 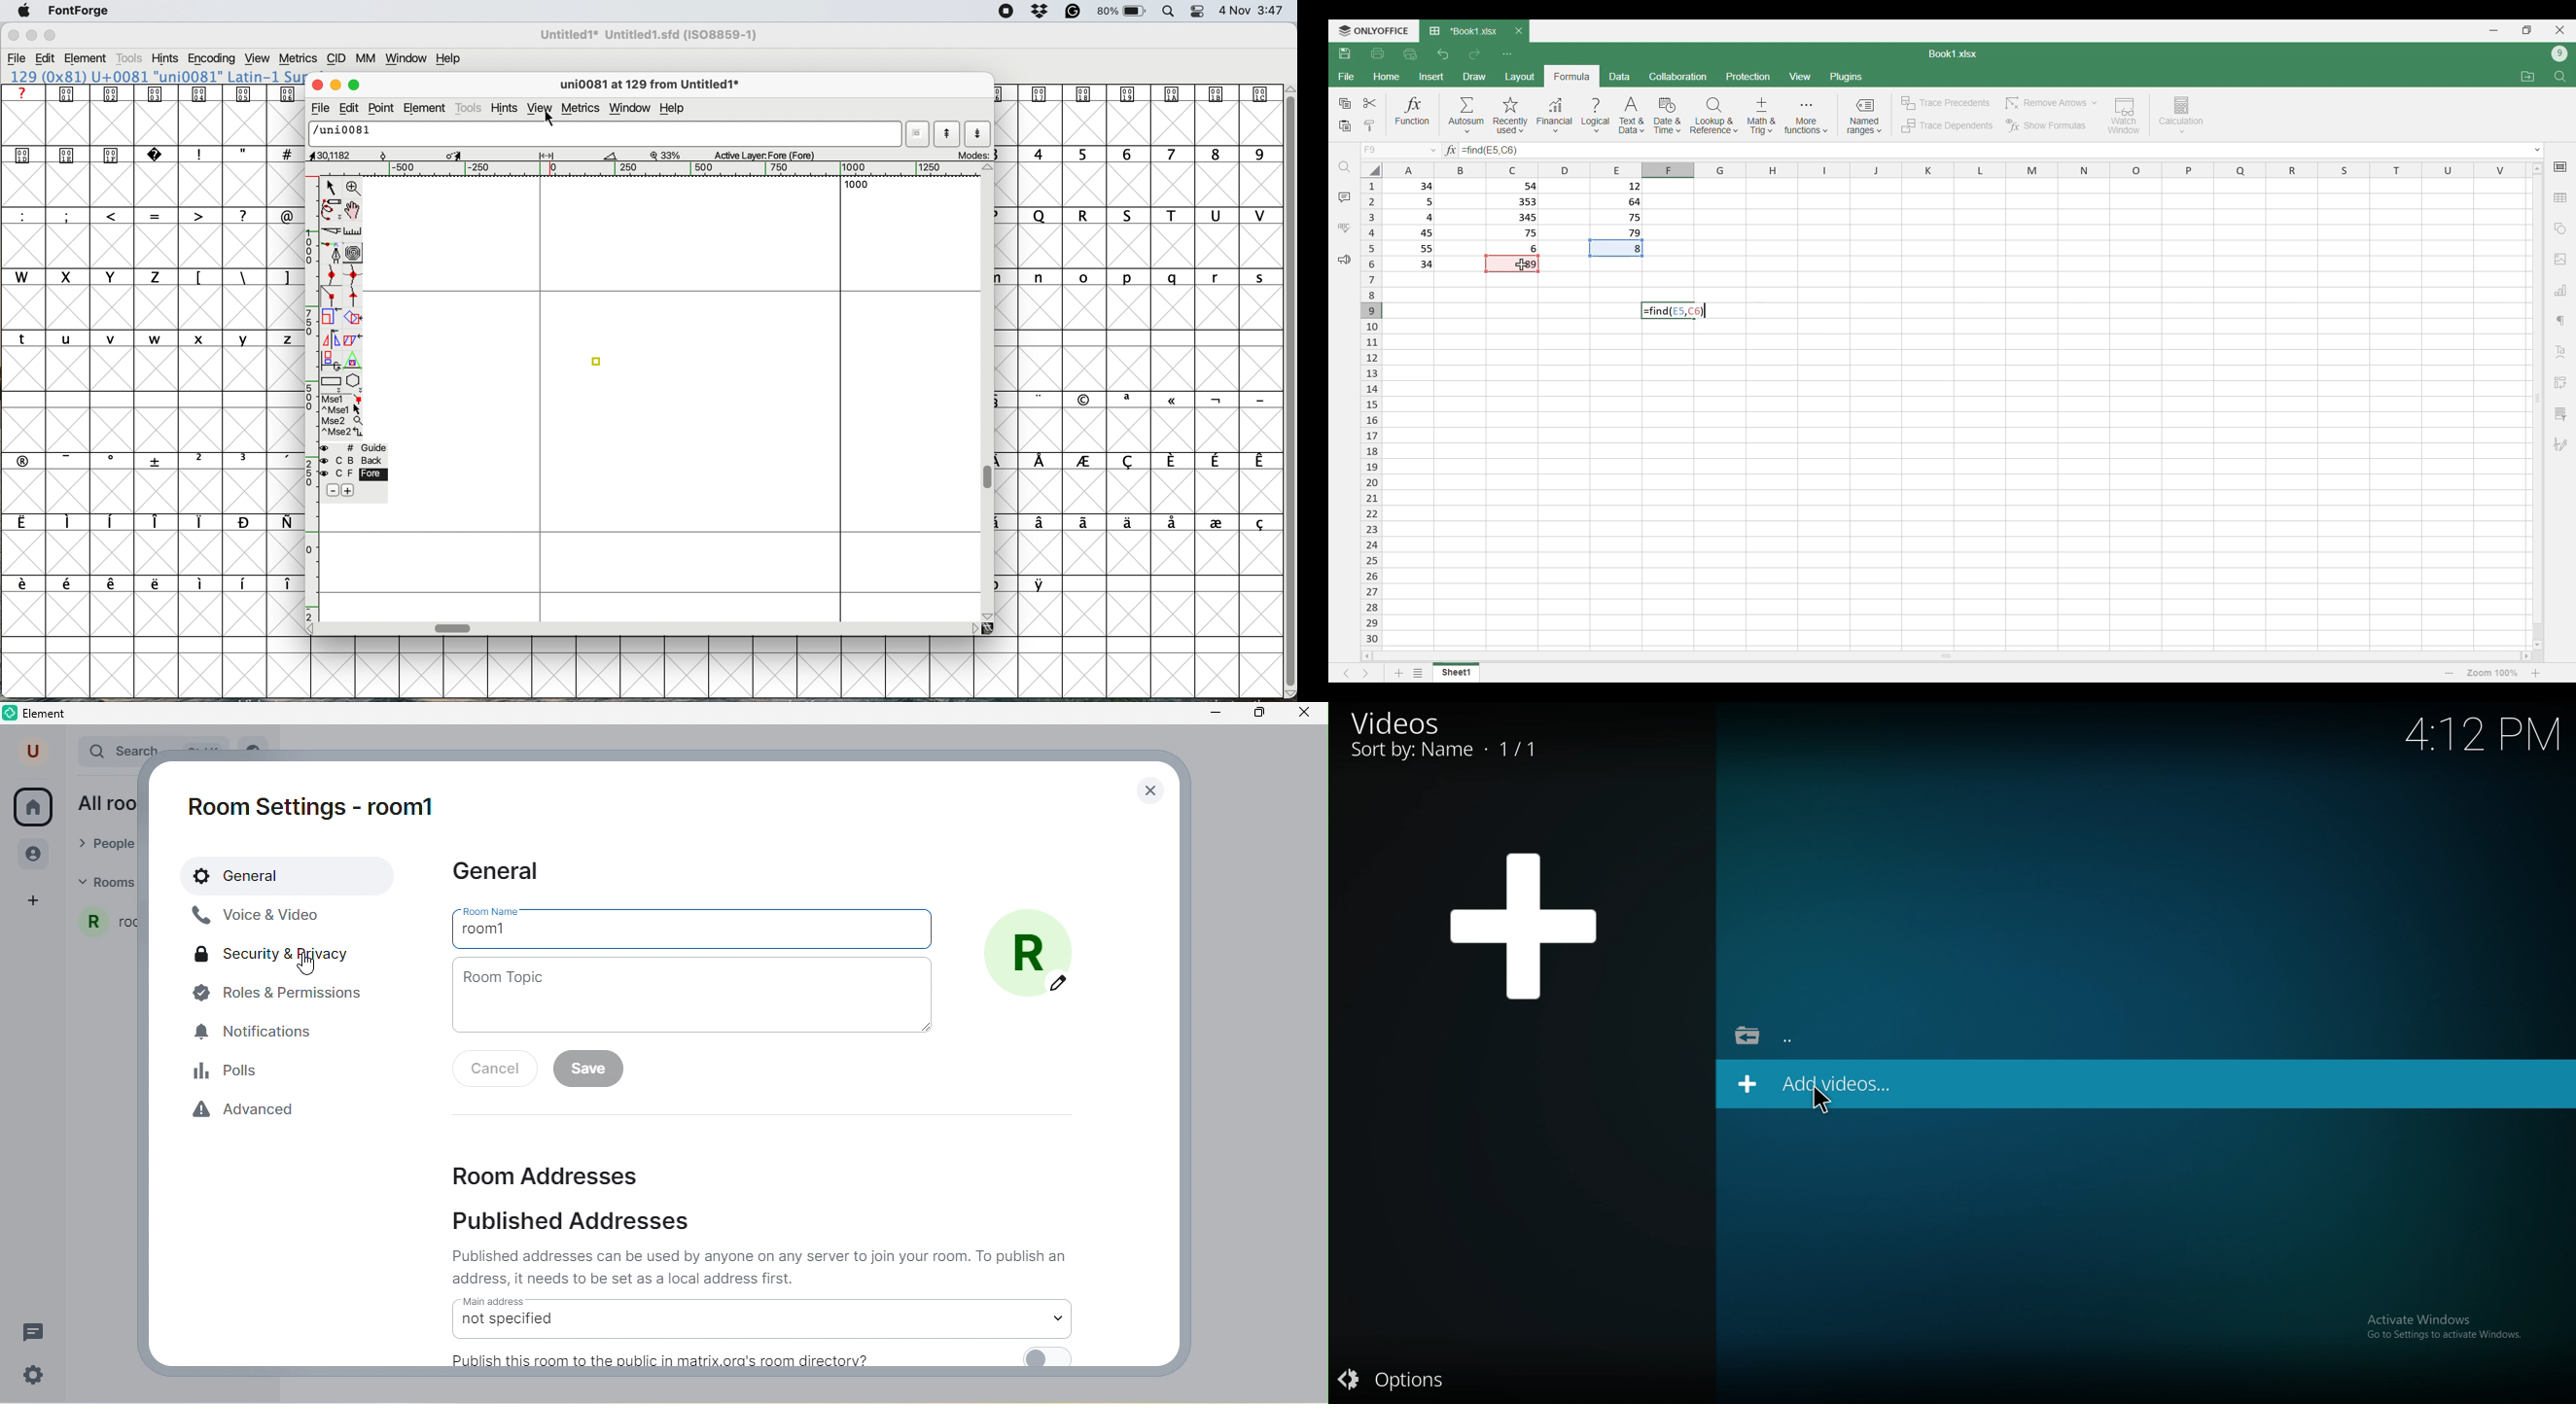 I want to click on roles  and permissions, so click(x=290, y=997).